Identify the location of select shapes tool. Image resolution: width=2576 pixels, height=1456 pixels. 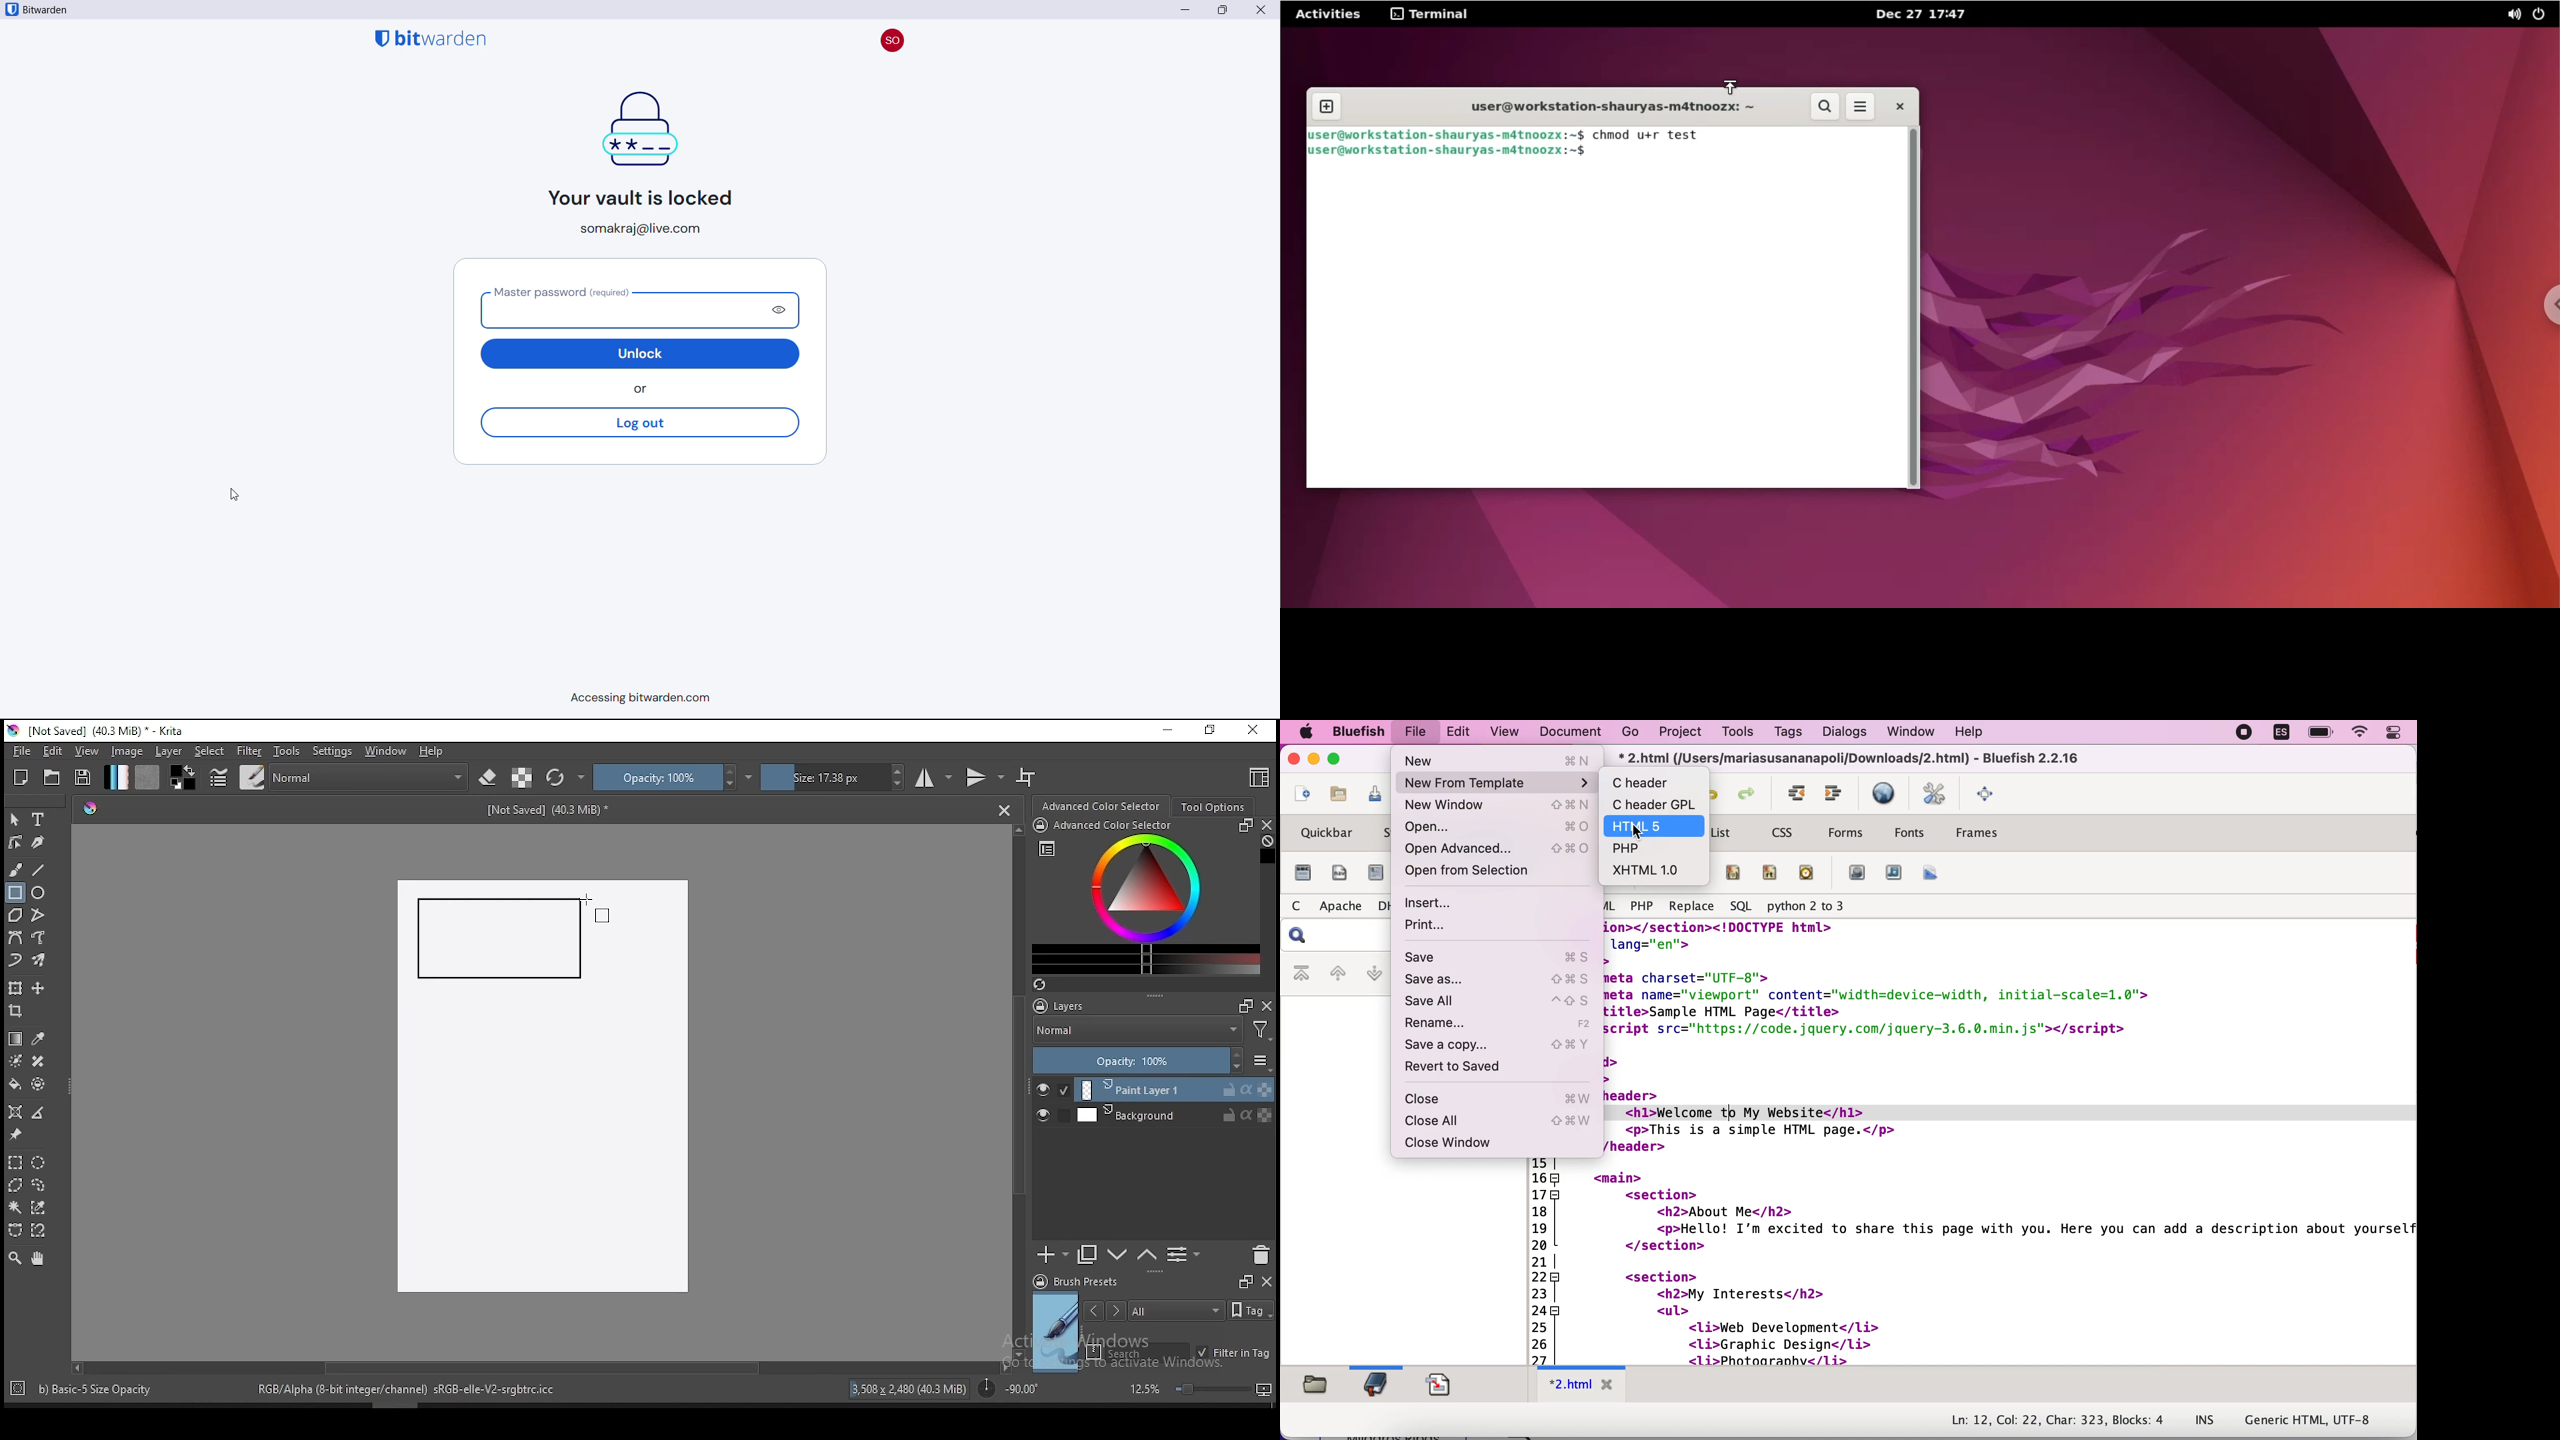
(15, 819).